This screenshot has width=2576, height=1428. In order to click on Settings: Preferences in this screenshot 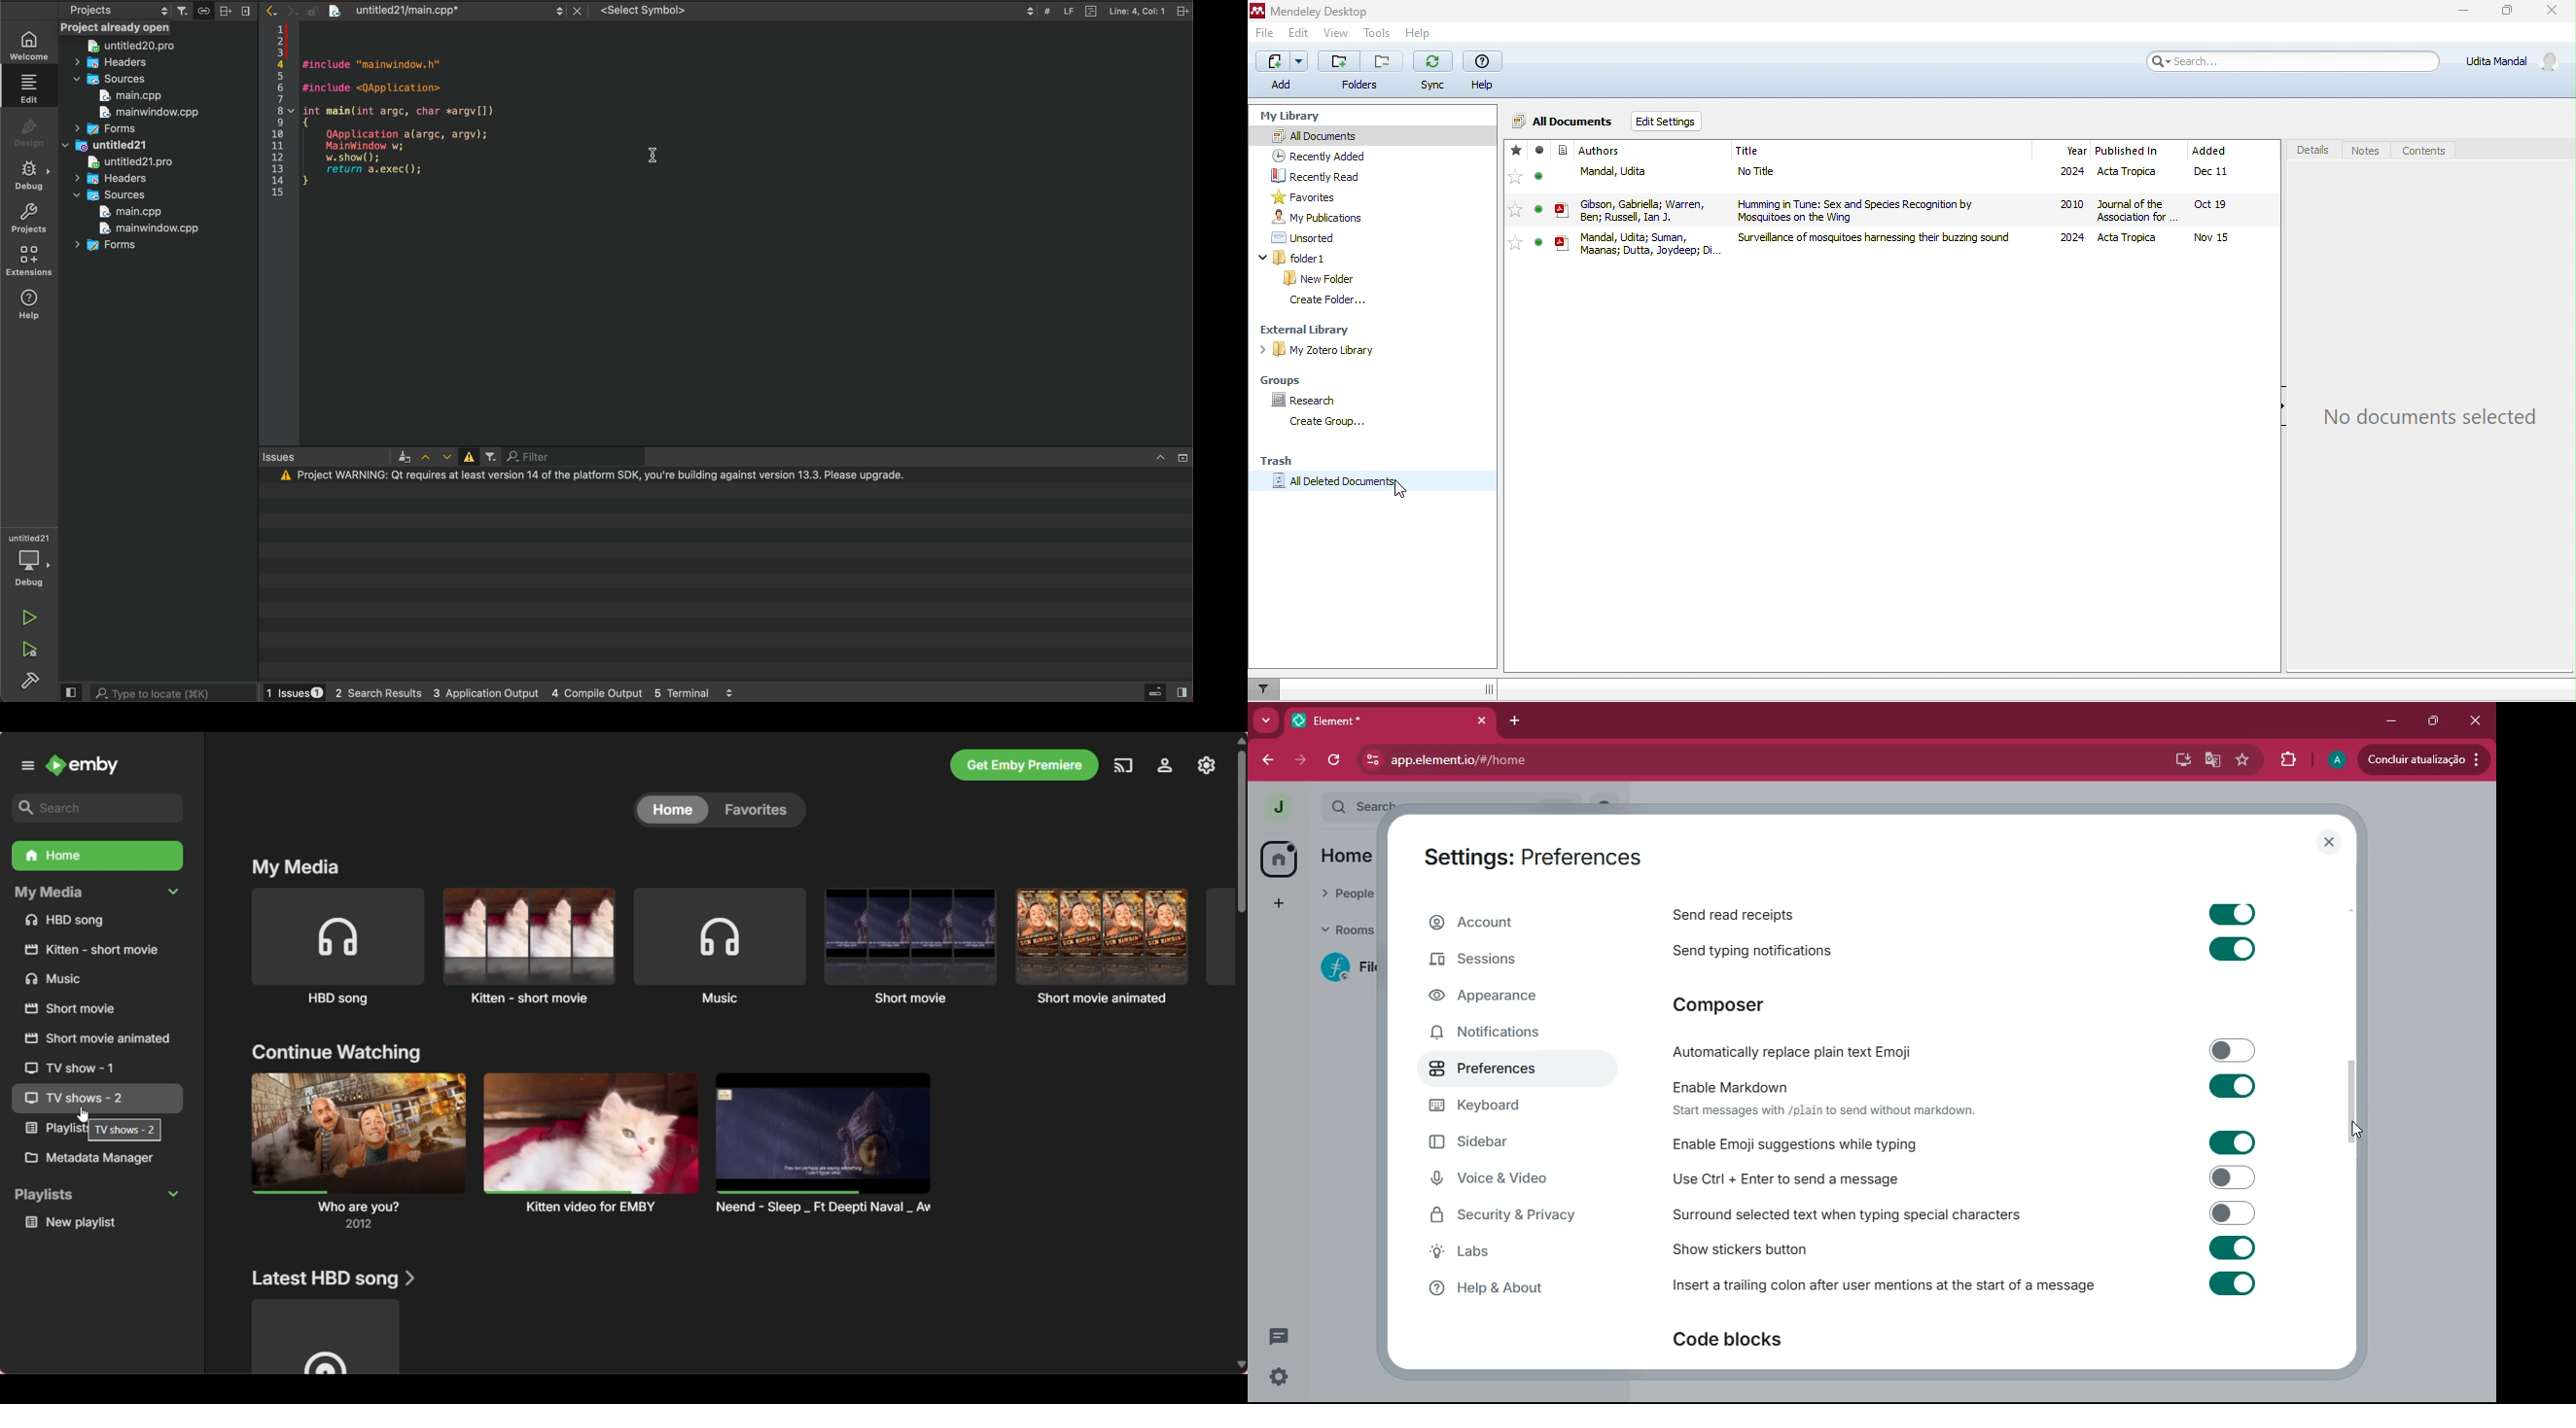, I will do `click(1538, 856)`.